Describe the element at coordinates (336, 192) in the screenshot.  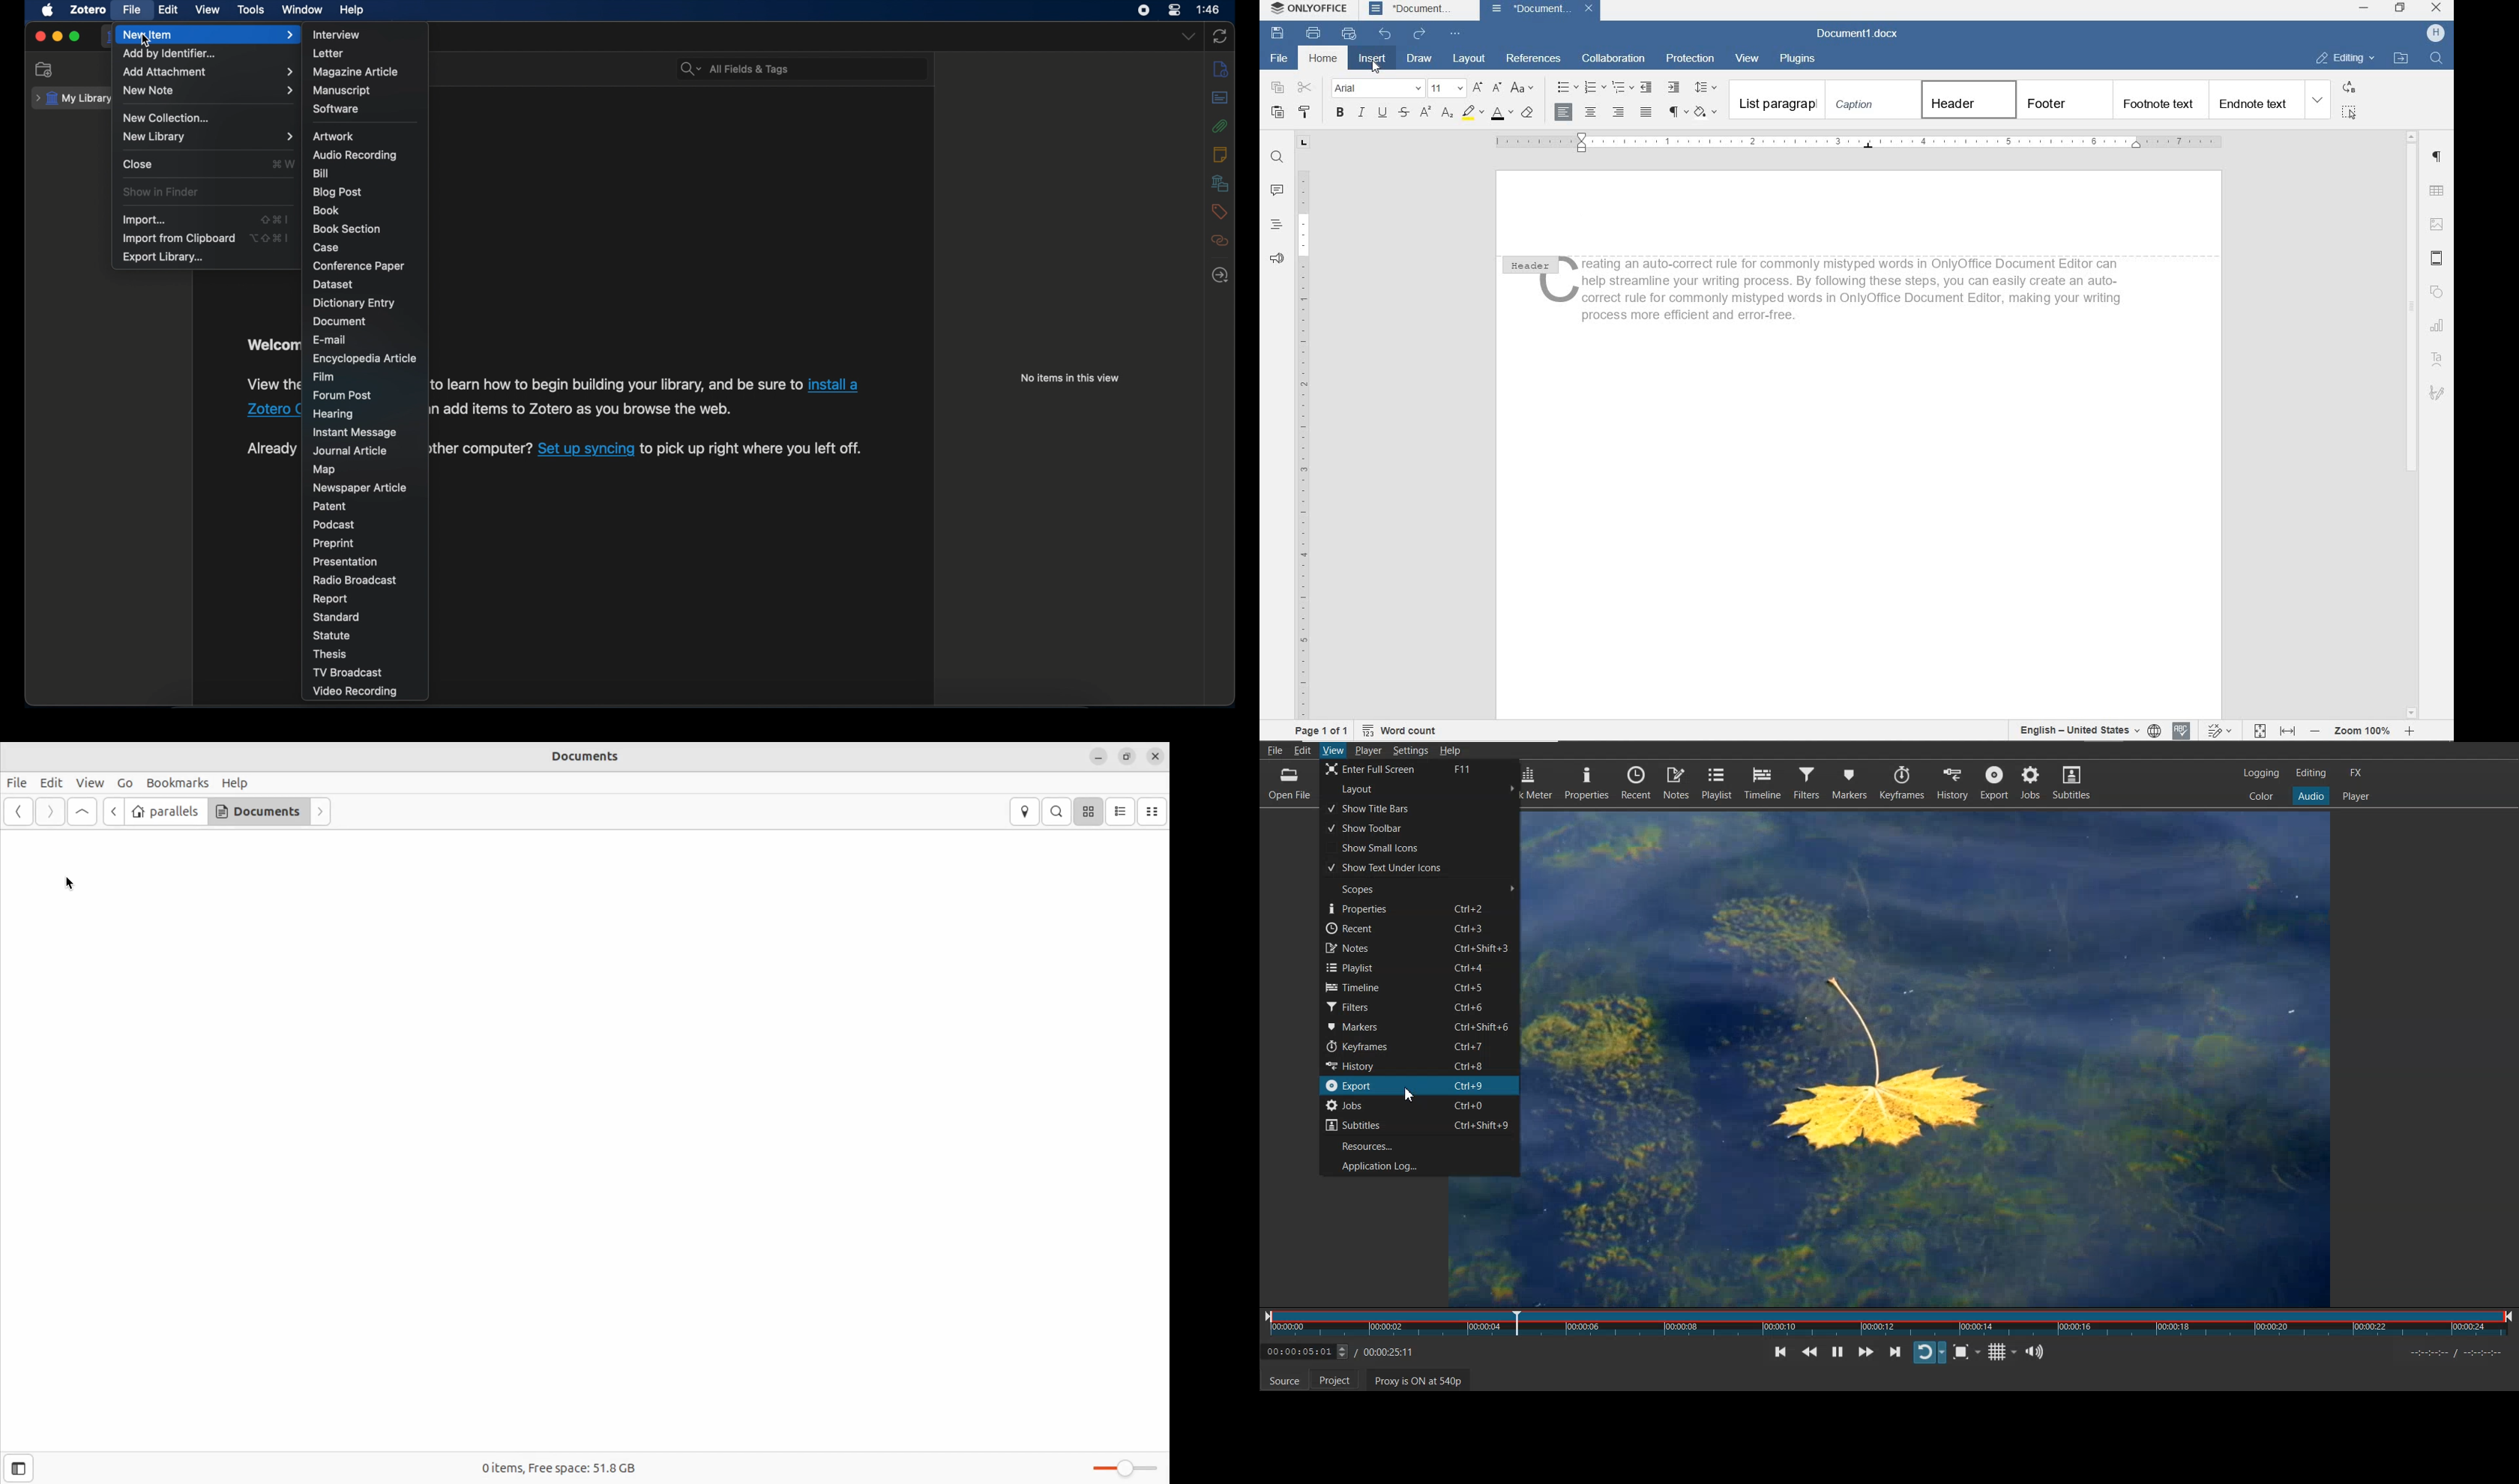
I see `blog post` at that location.